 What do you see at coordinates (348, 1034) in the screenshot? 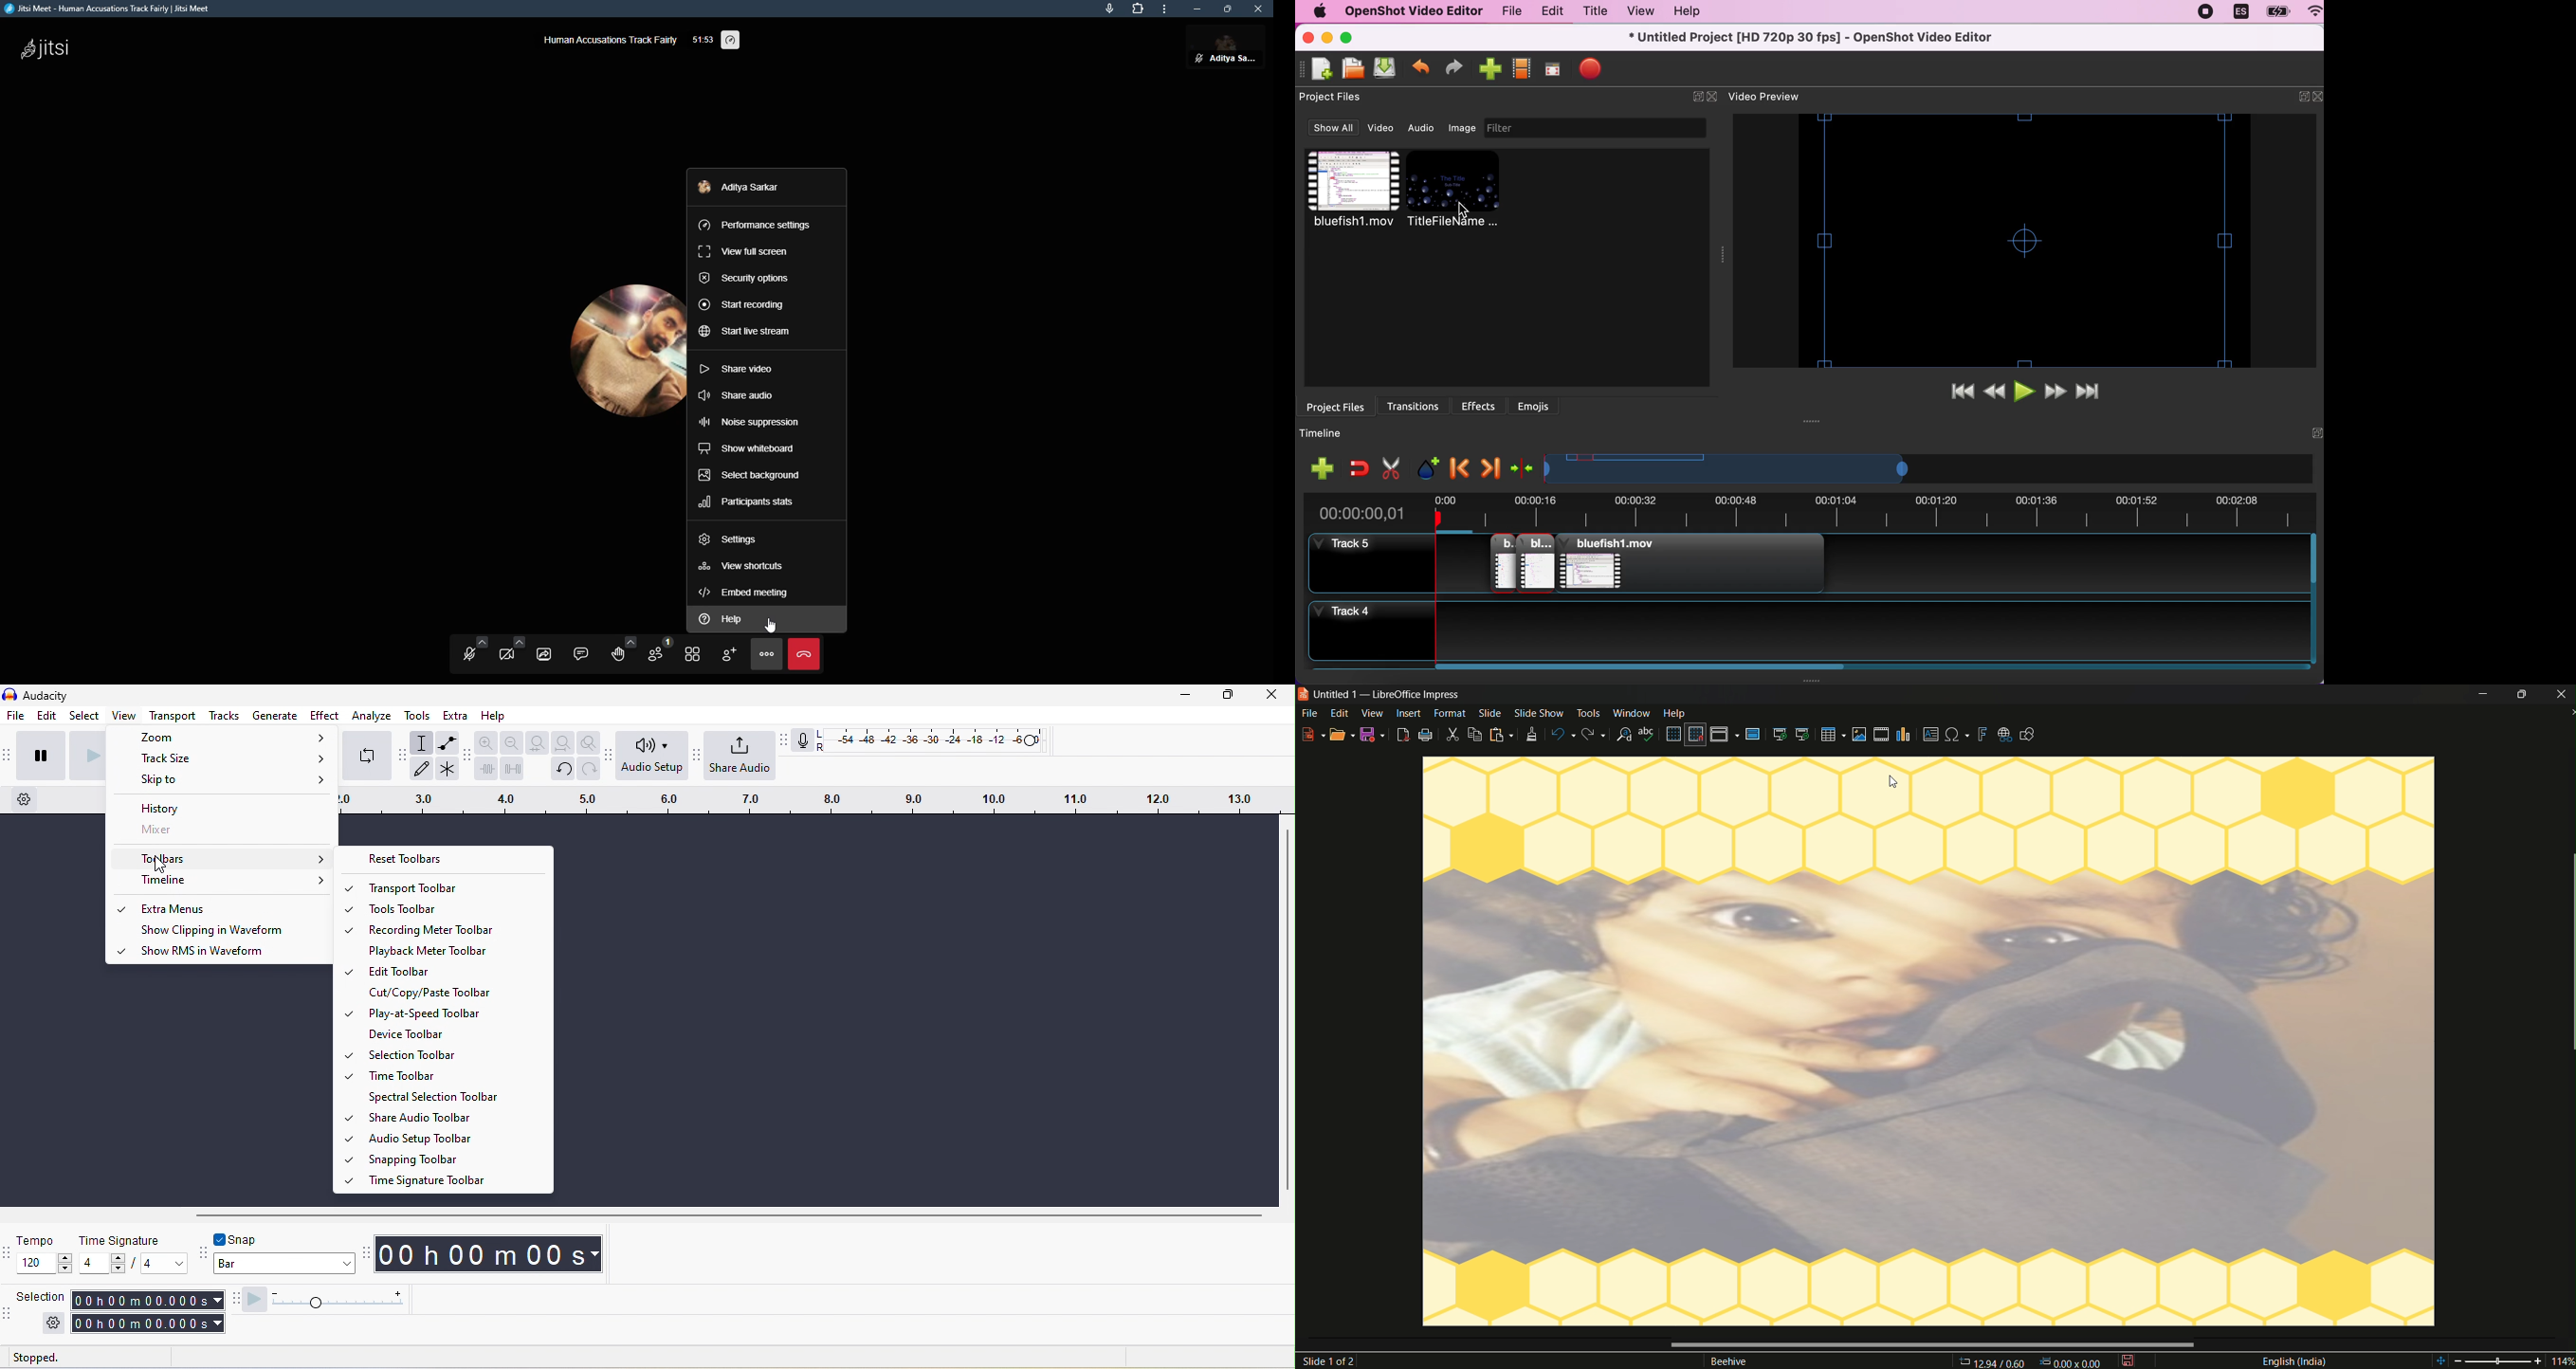
I see `tickmark represents corresponding options are enabled` at bounding box center [348, 1034].